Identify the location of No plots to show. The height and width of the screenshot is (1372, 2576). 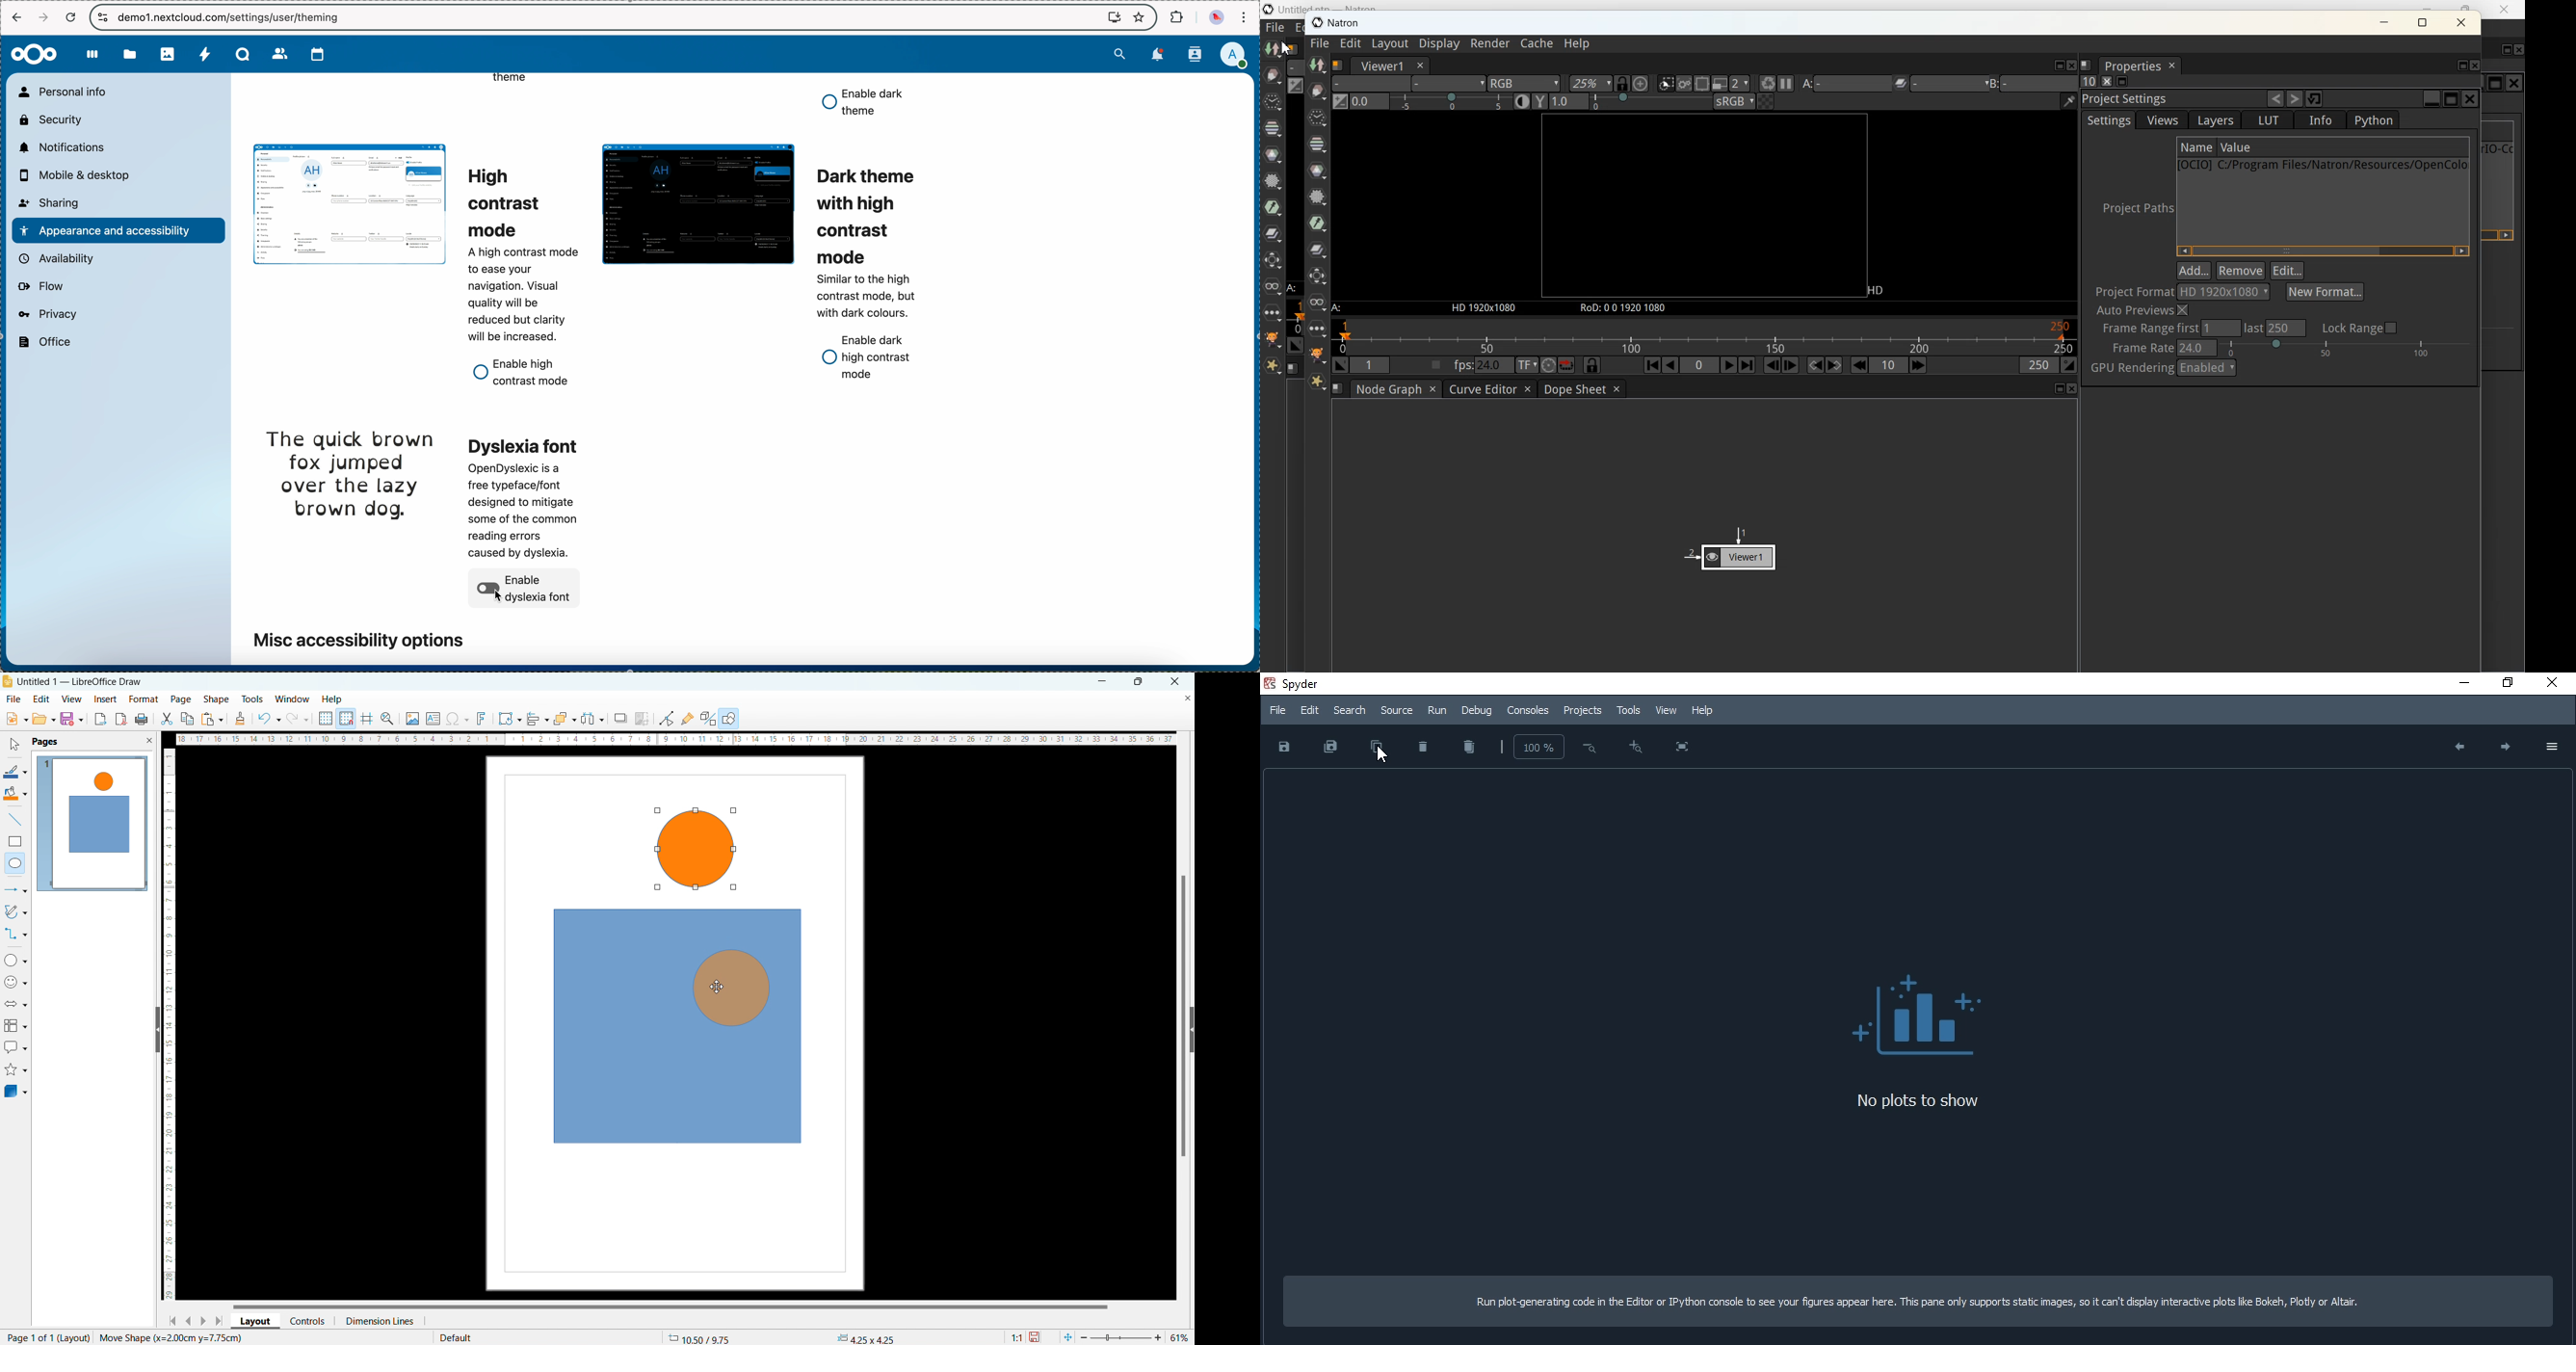
(1919, 1015).